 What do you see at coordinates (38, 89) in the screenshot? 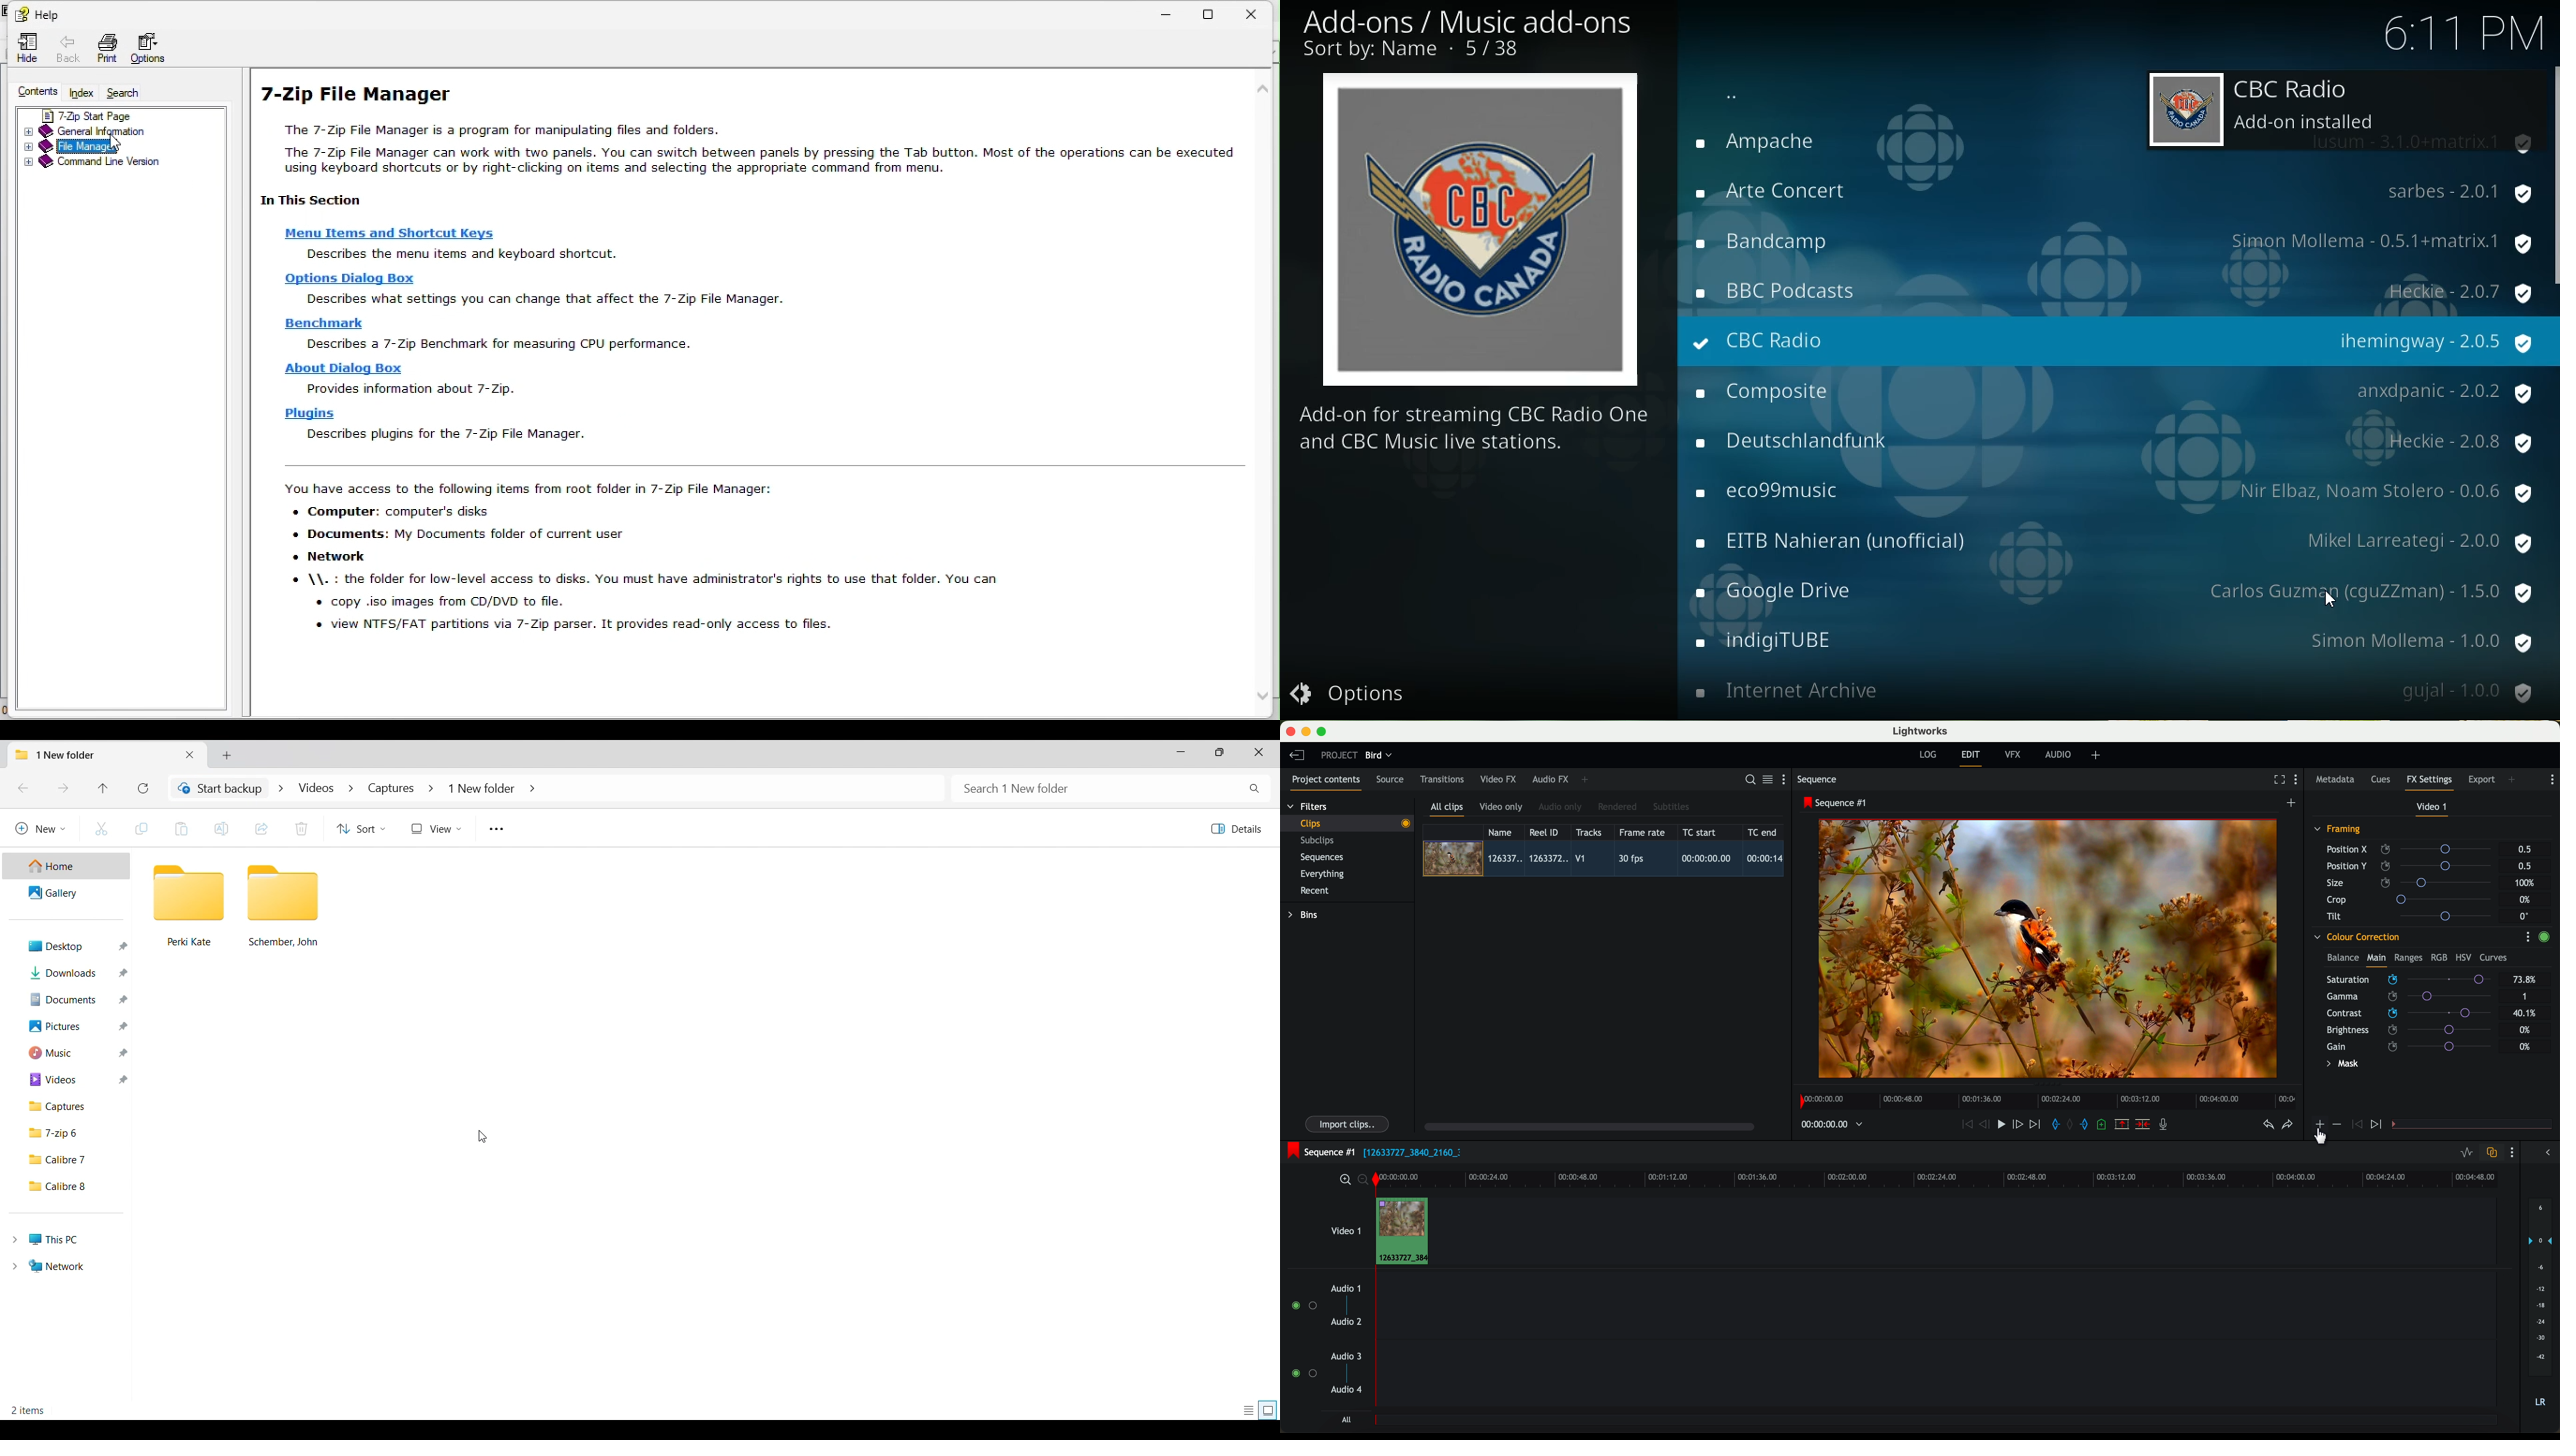
I see `Content` at bounding box center [38, 89].